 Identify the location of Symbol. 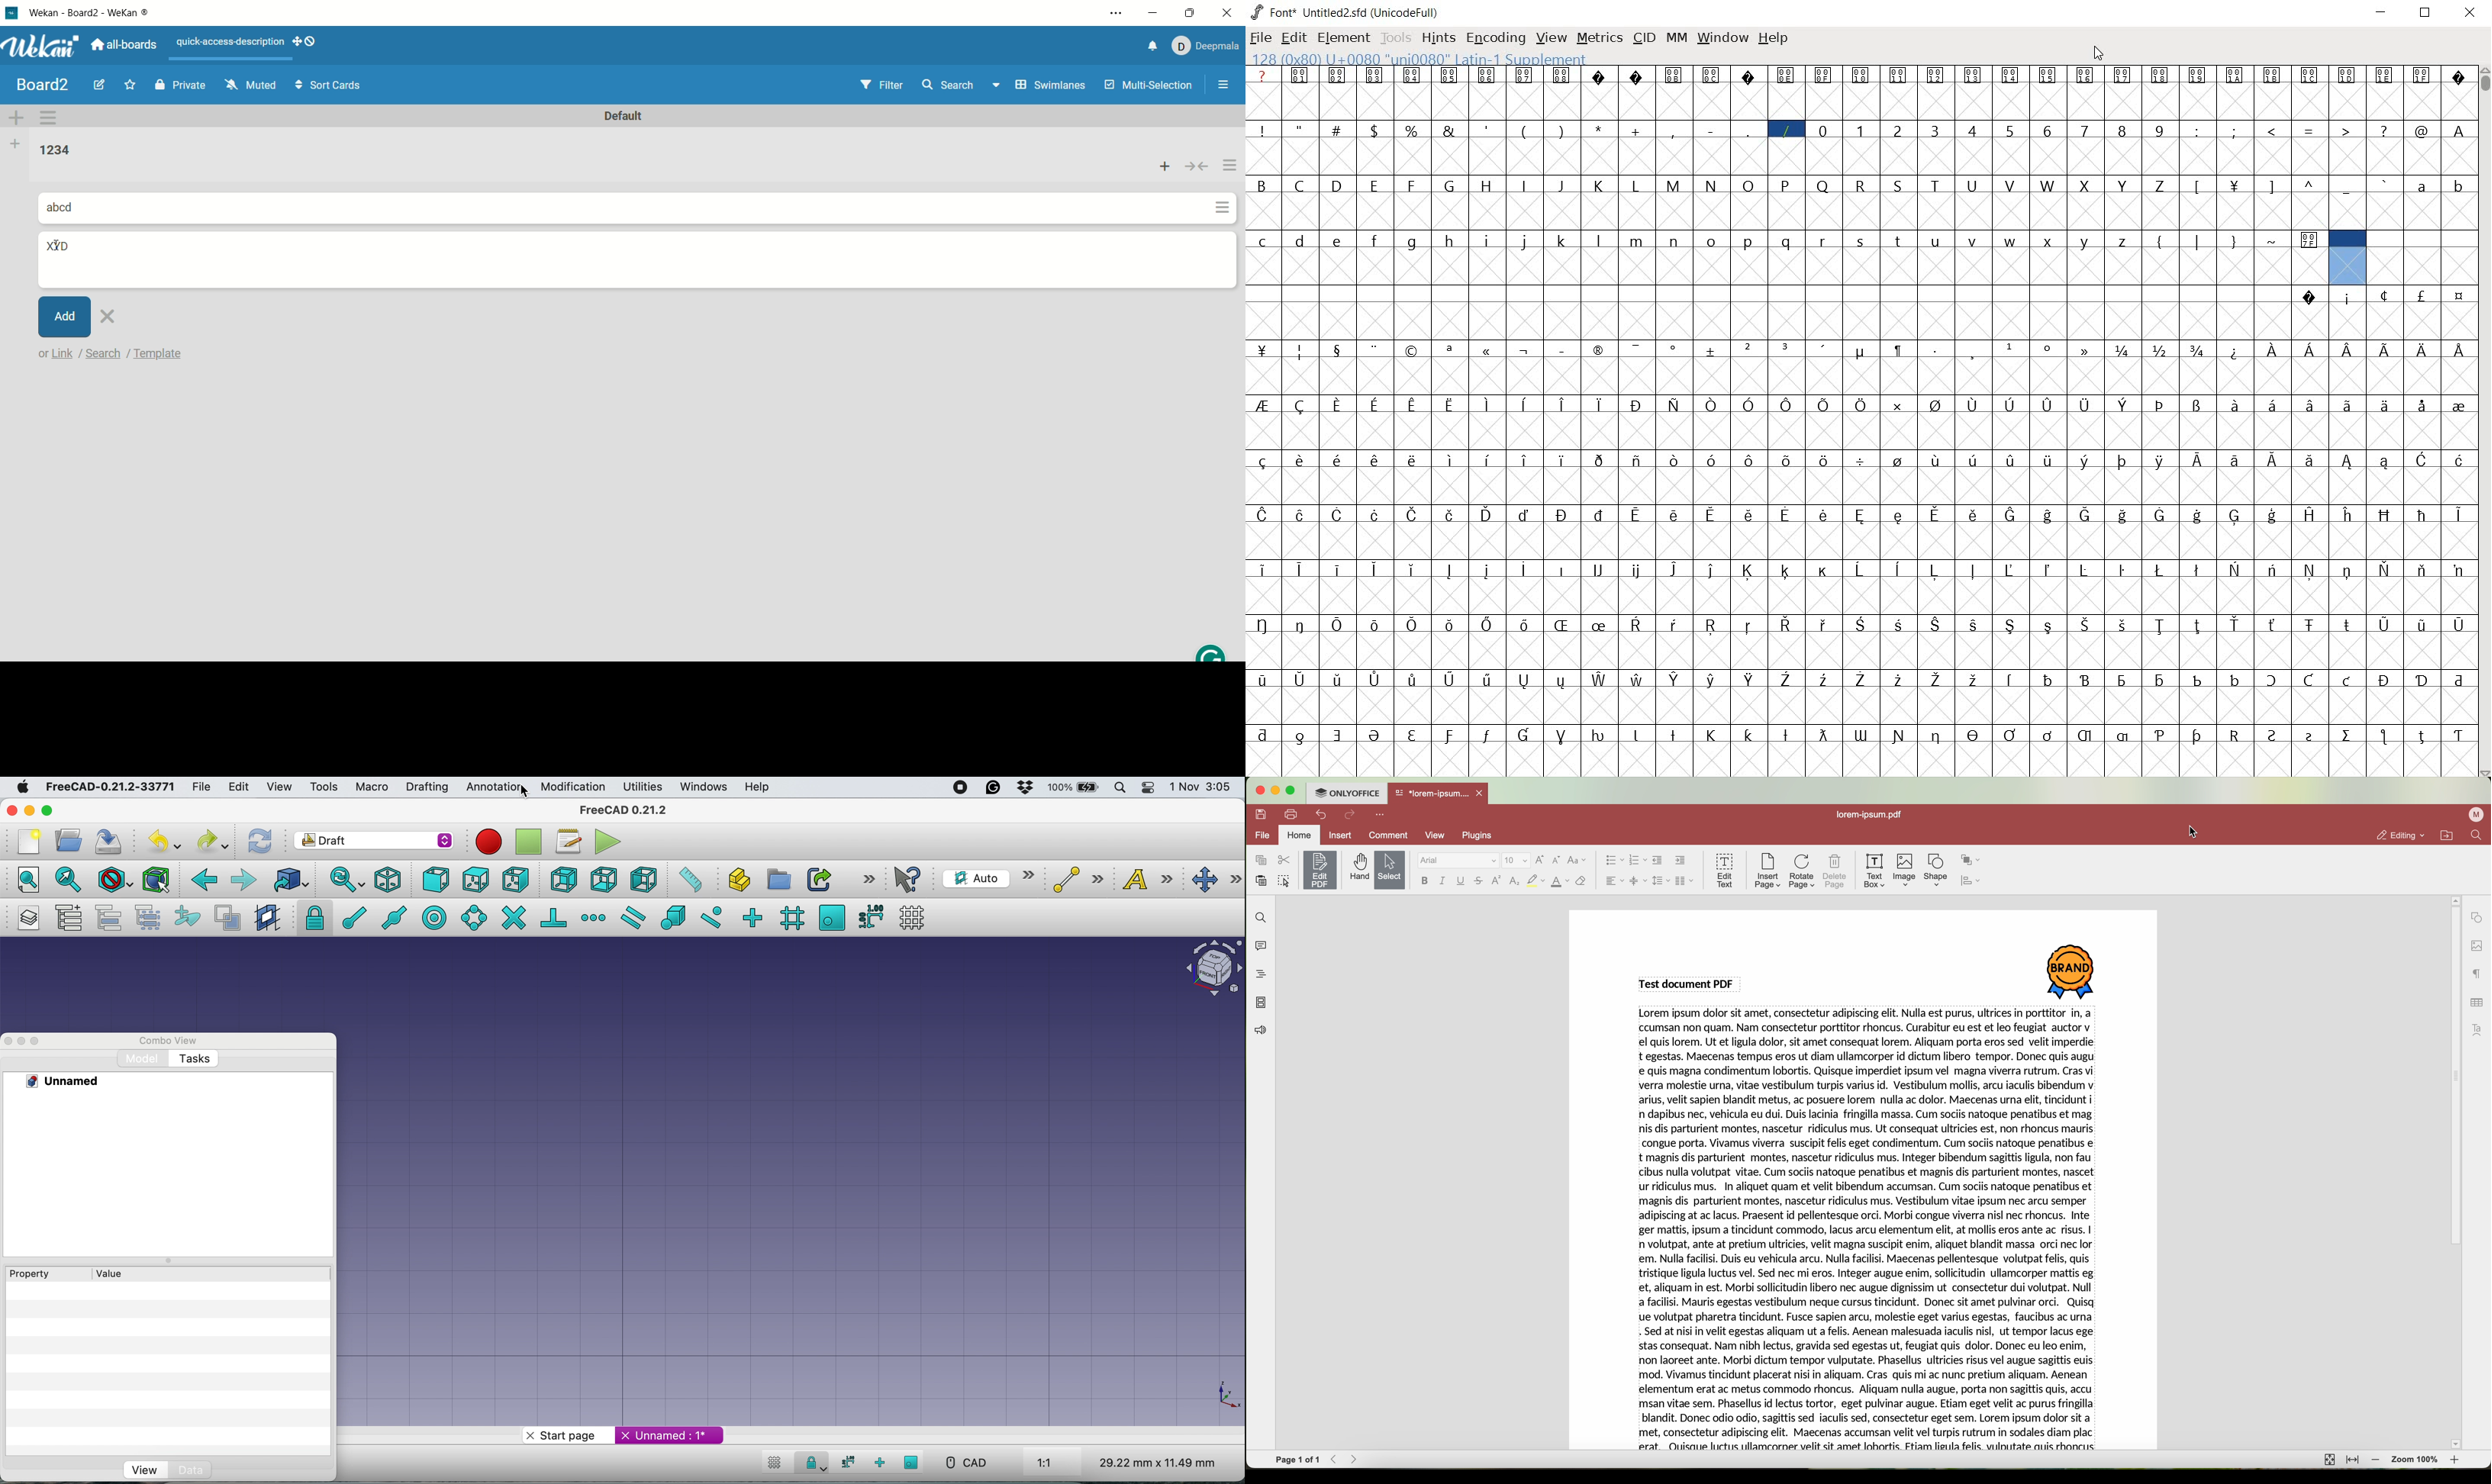
(2384, 514).